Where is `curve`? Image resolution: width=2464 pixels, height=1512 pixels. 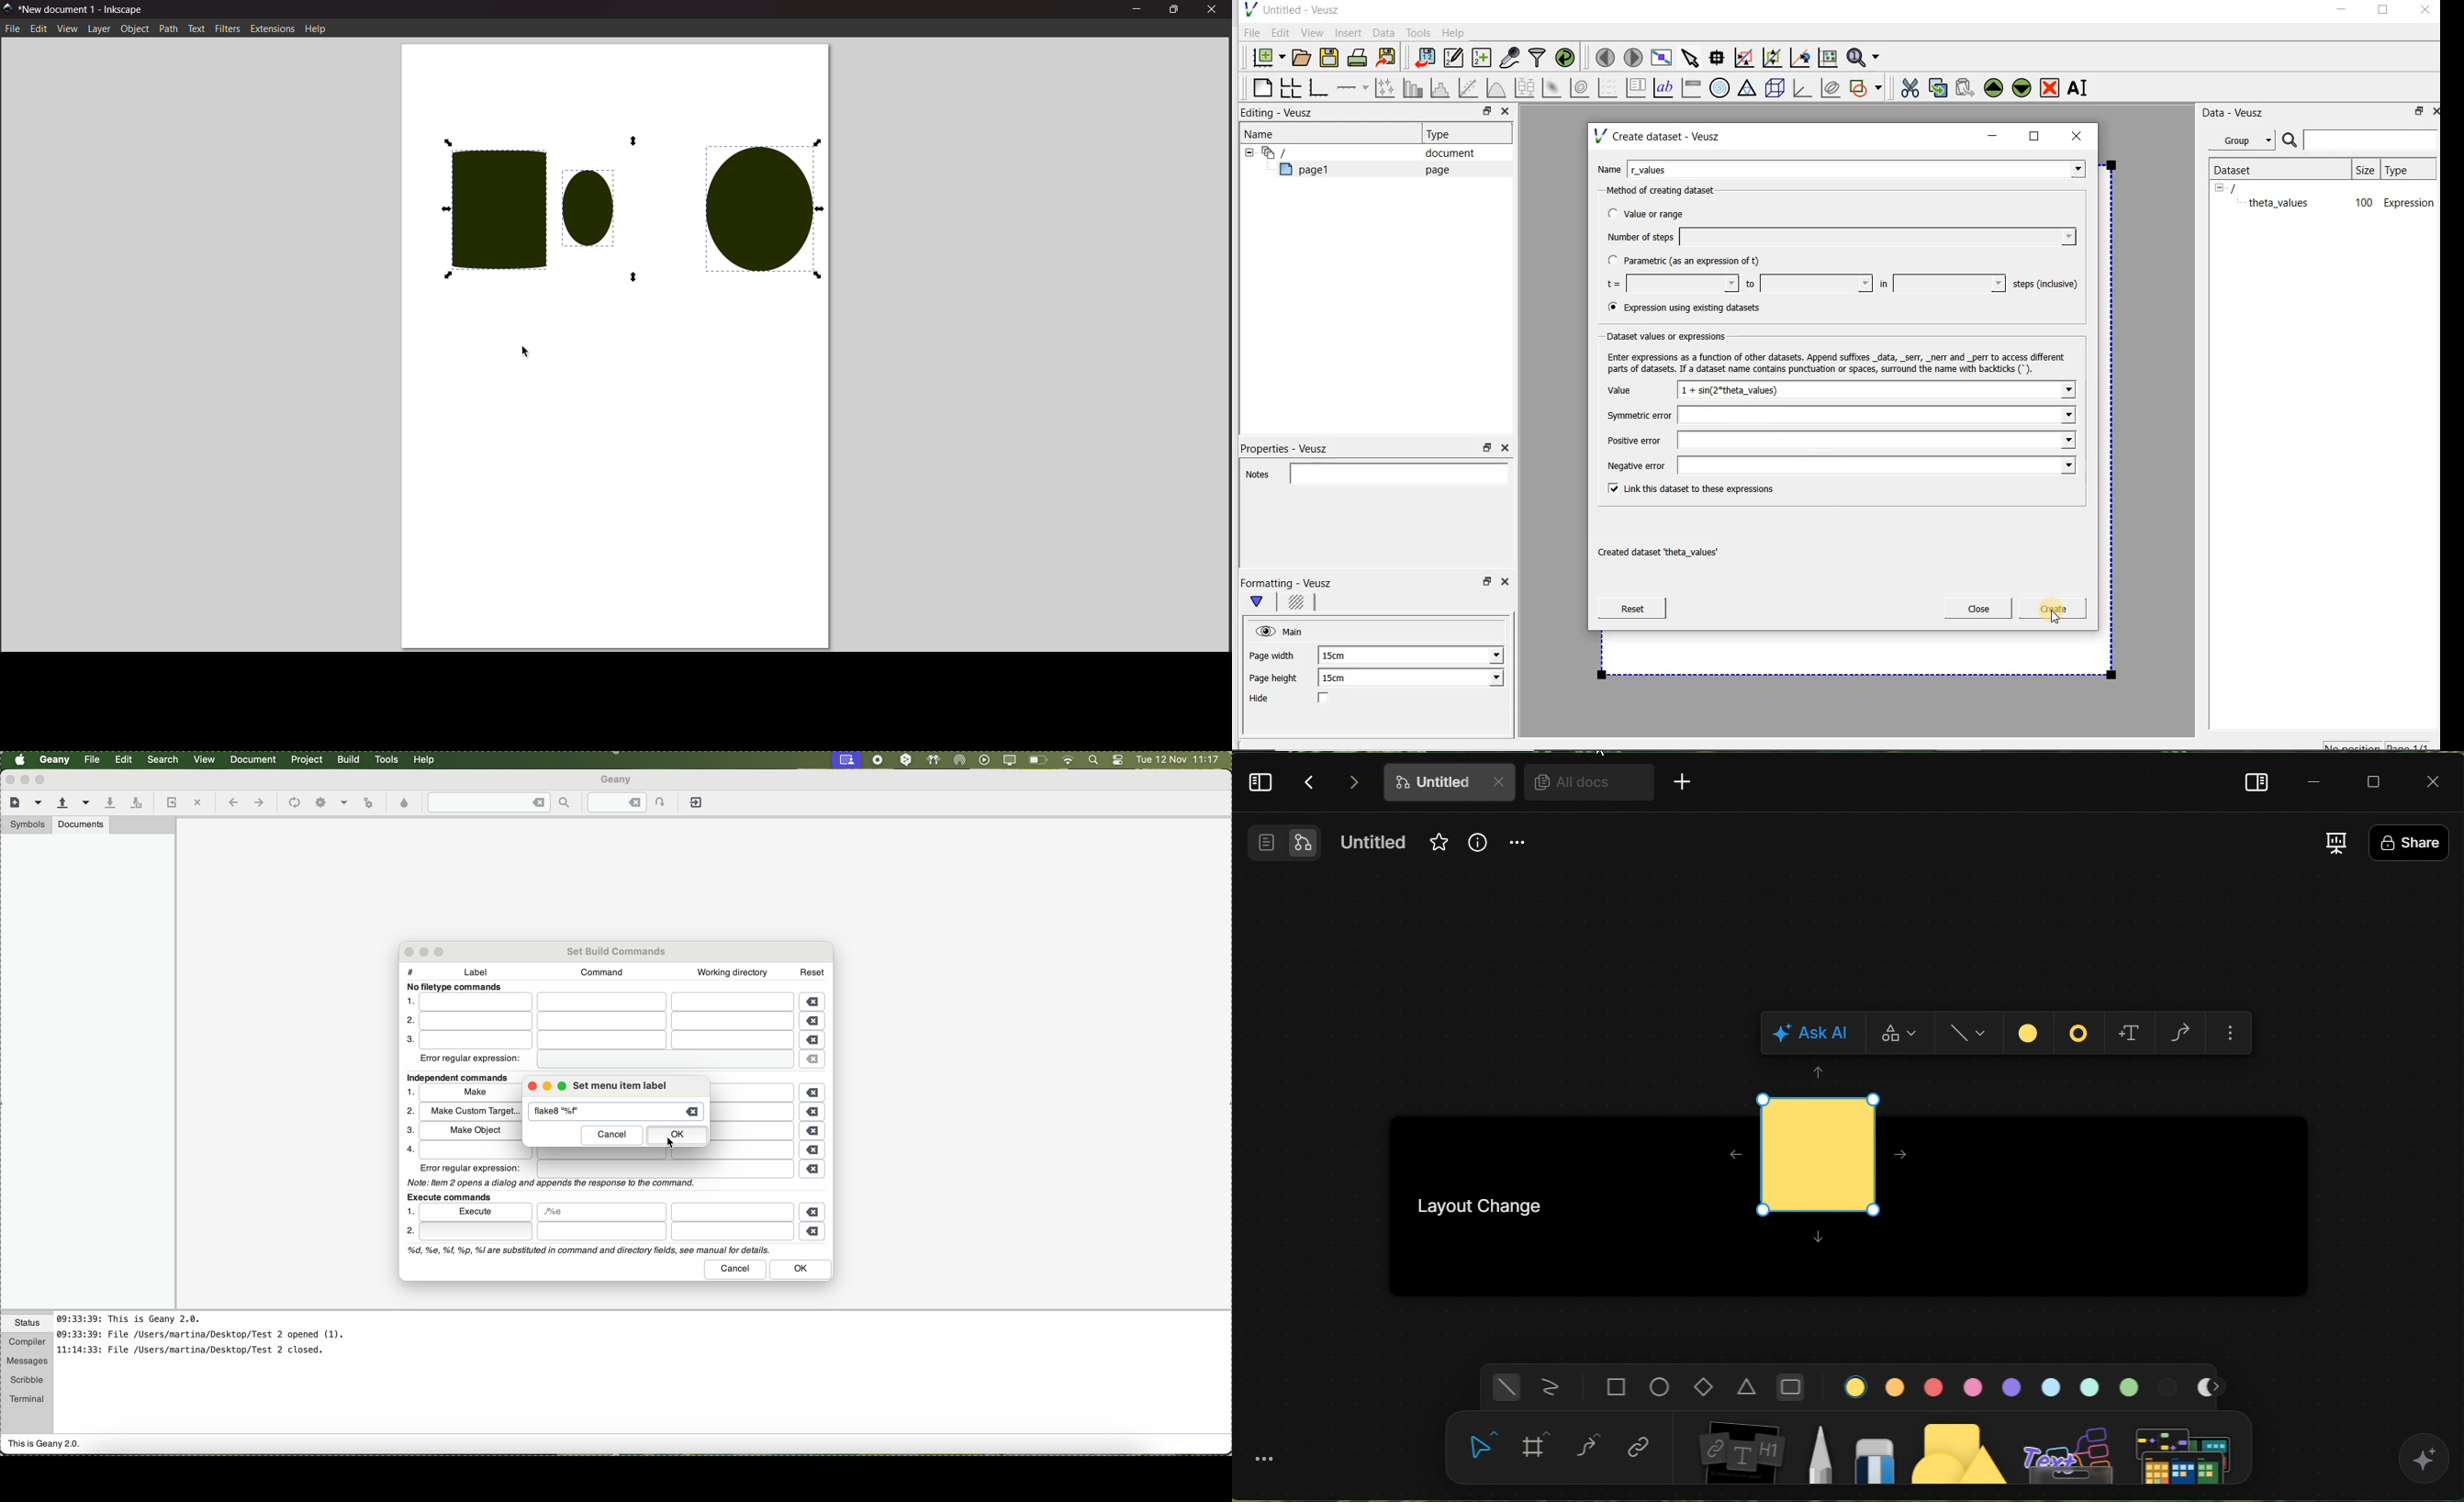
curve is located at coordinates (1589, 1445).